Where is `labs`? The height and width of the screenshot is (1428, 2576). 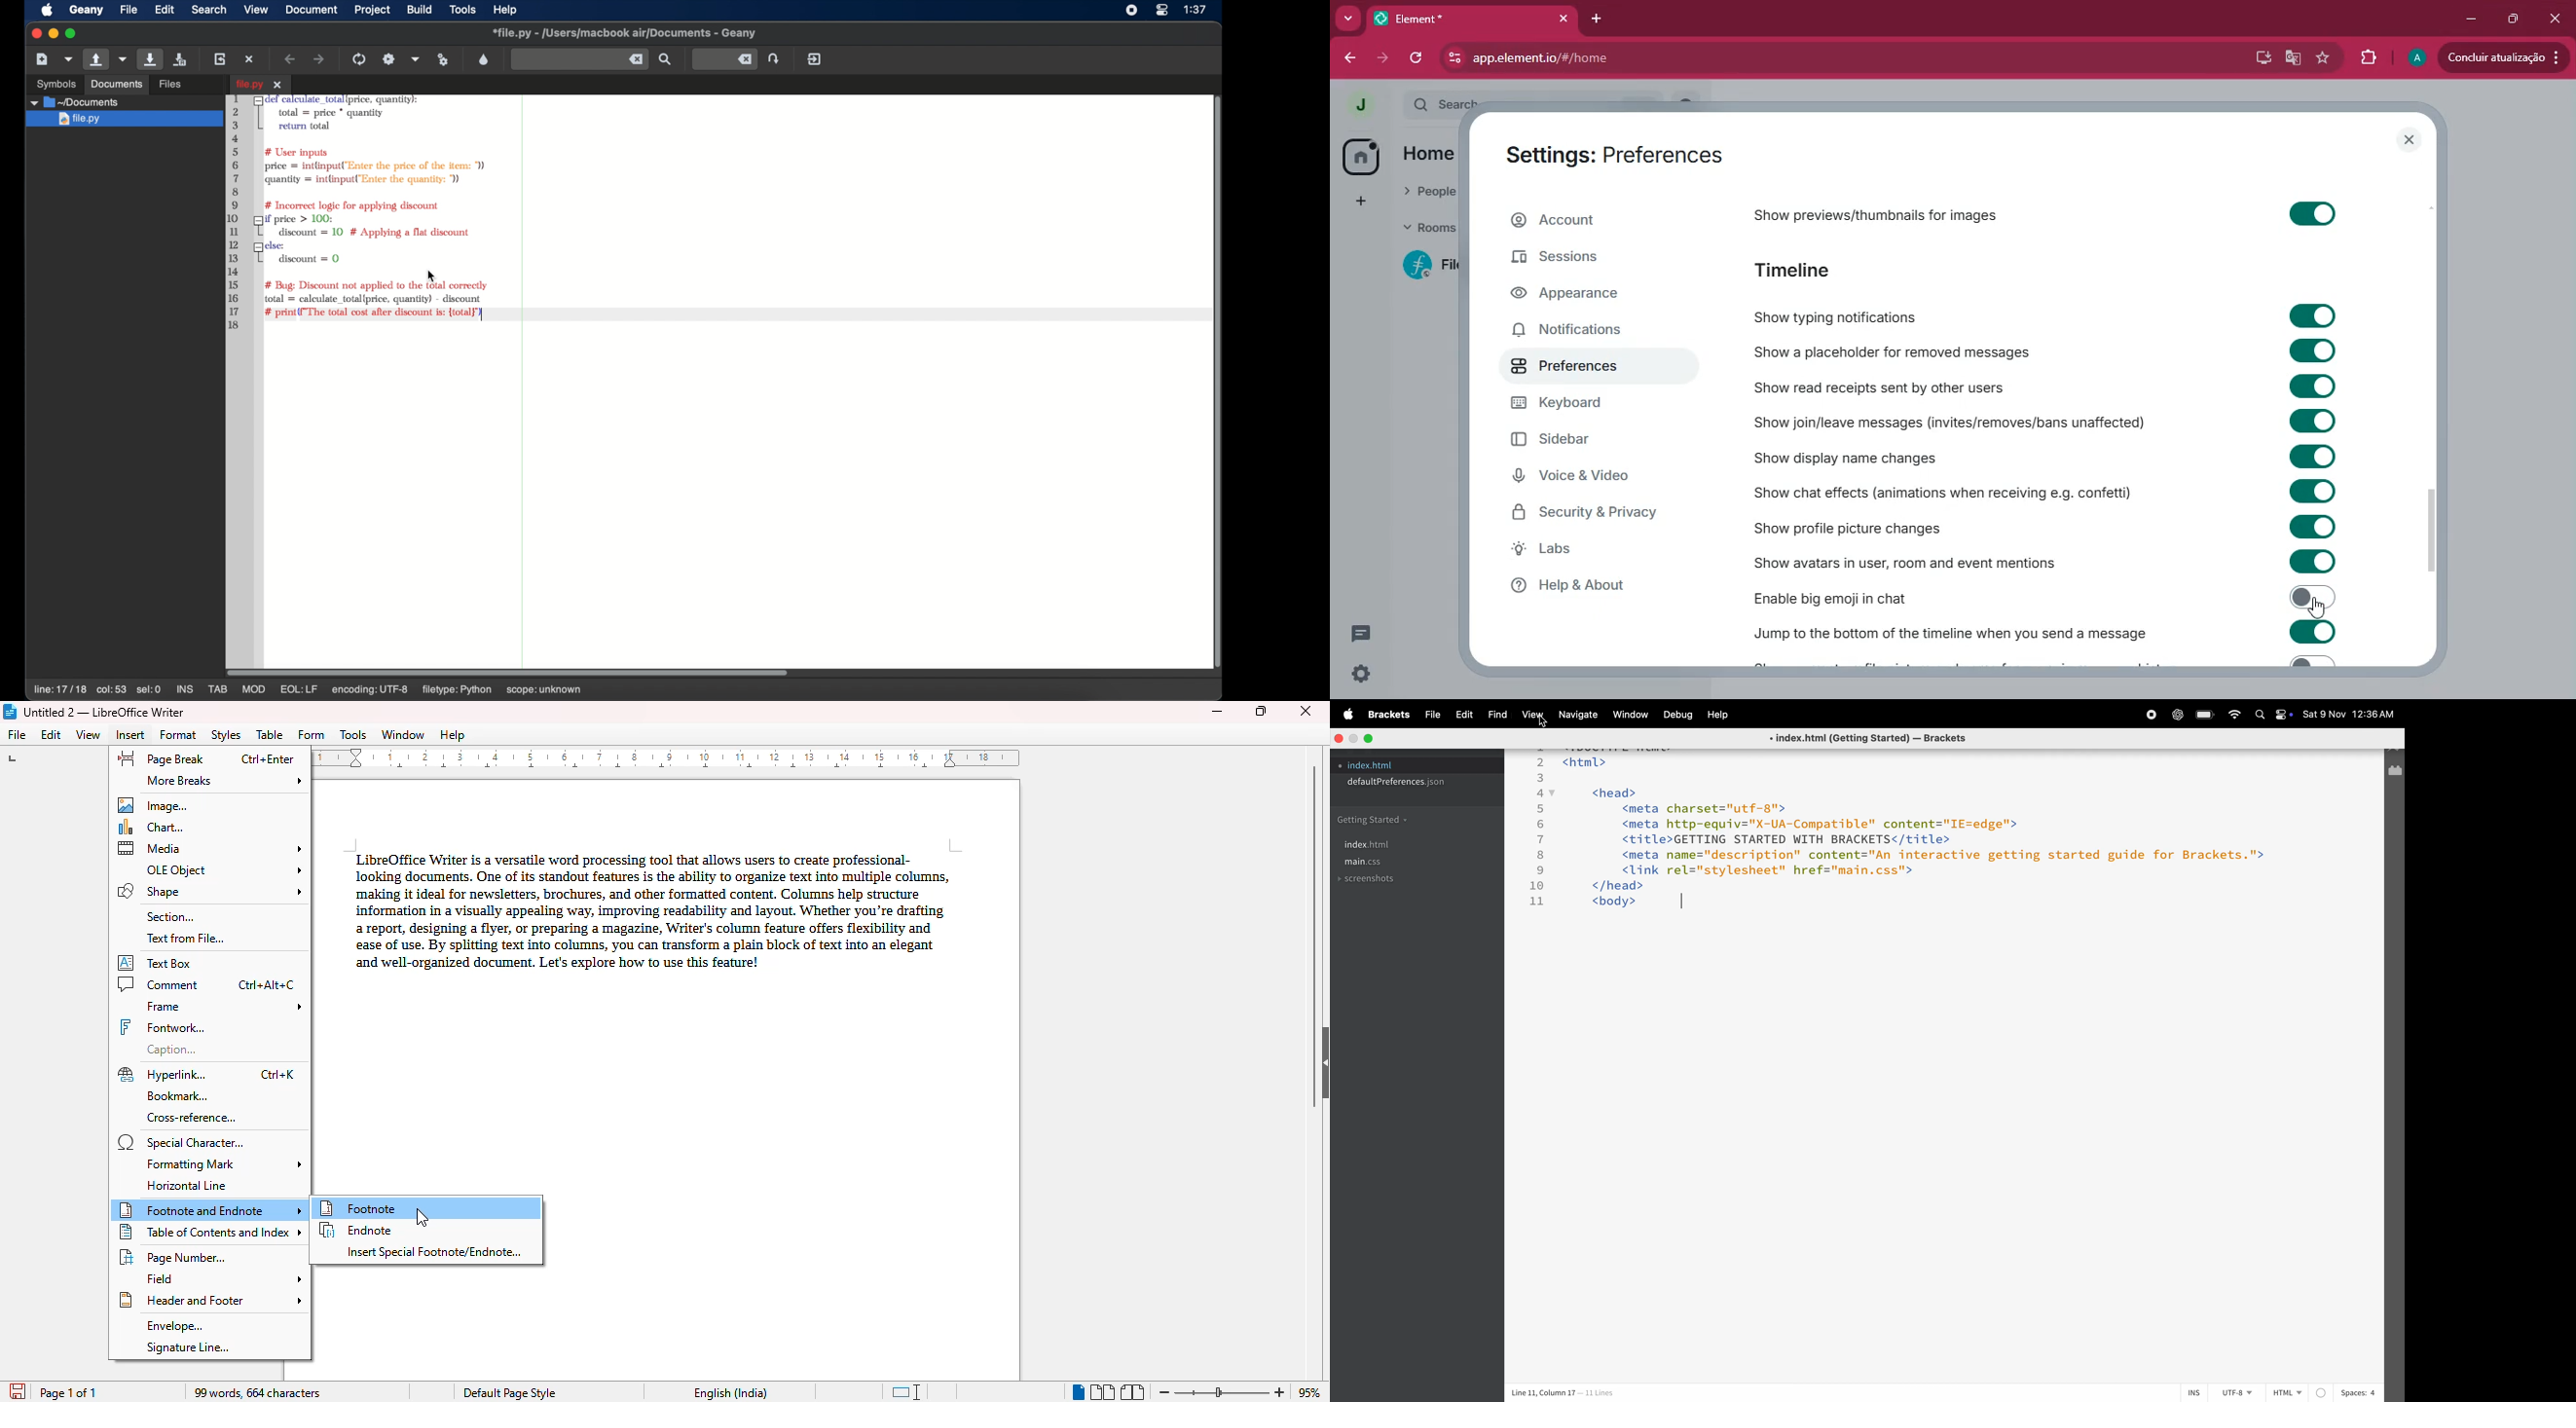
labs is located at coordinates (1607, 553).